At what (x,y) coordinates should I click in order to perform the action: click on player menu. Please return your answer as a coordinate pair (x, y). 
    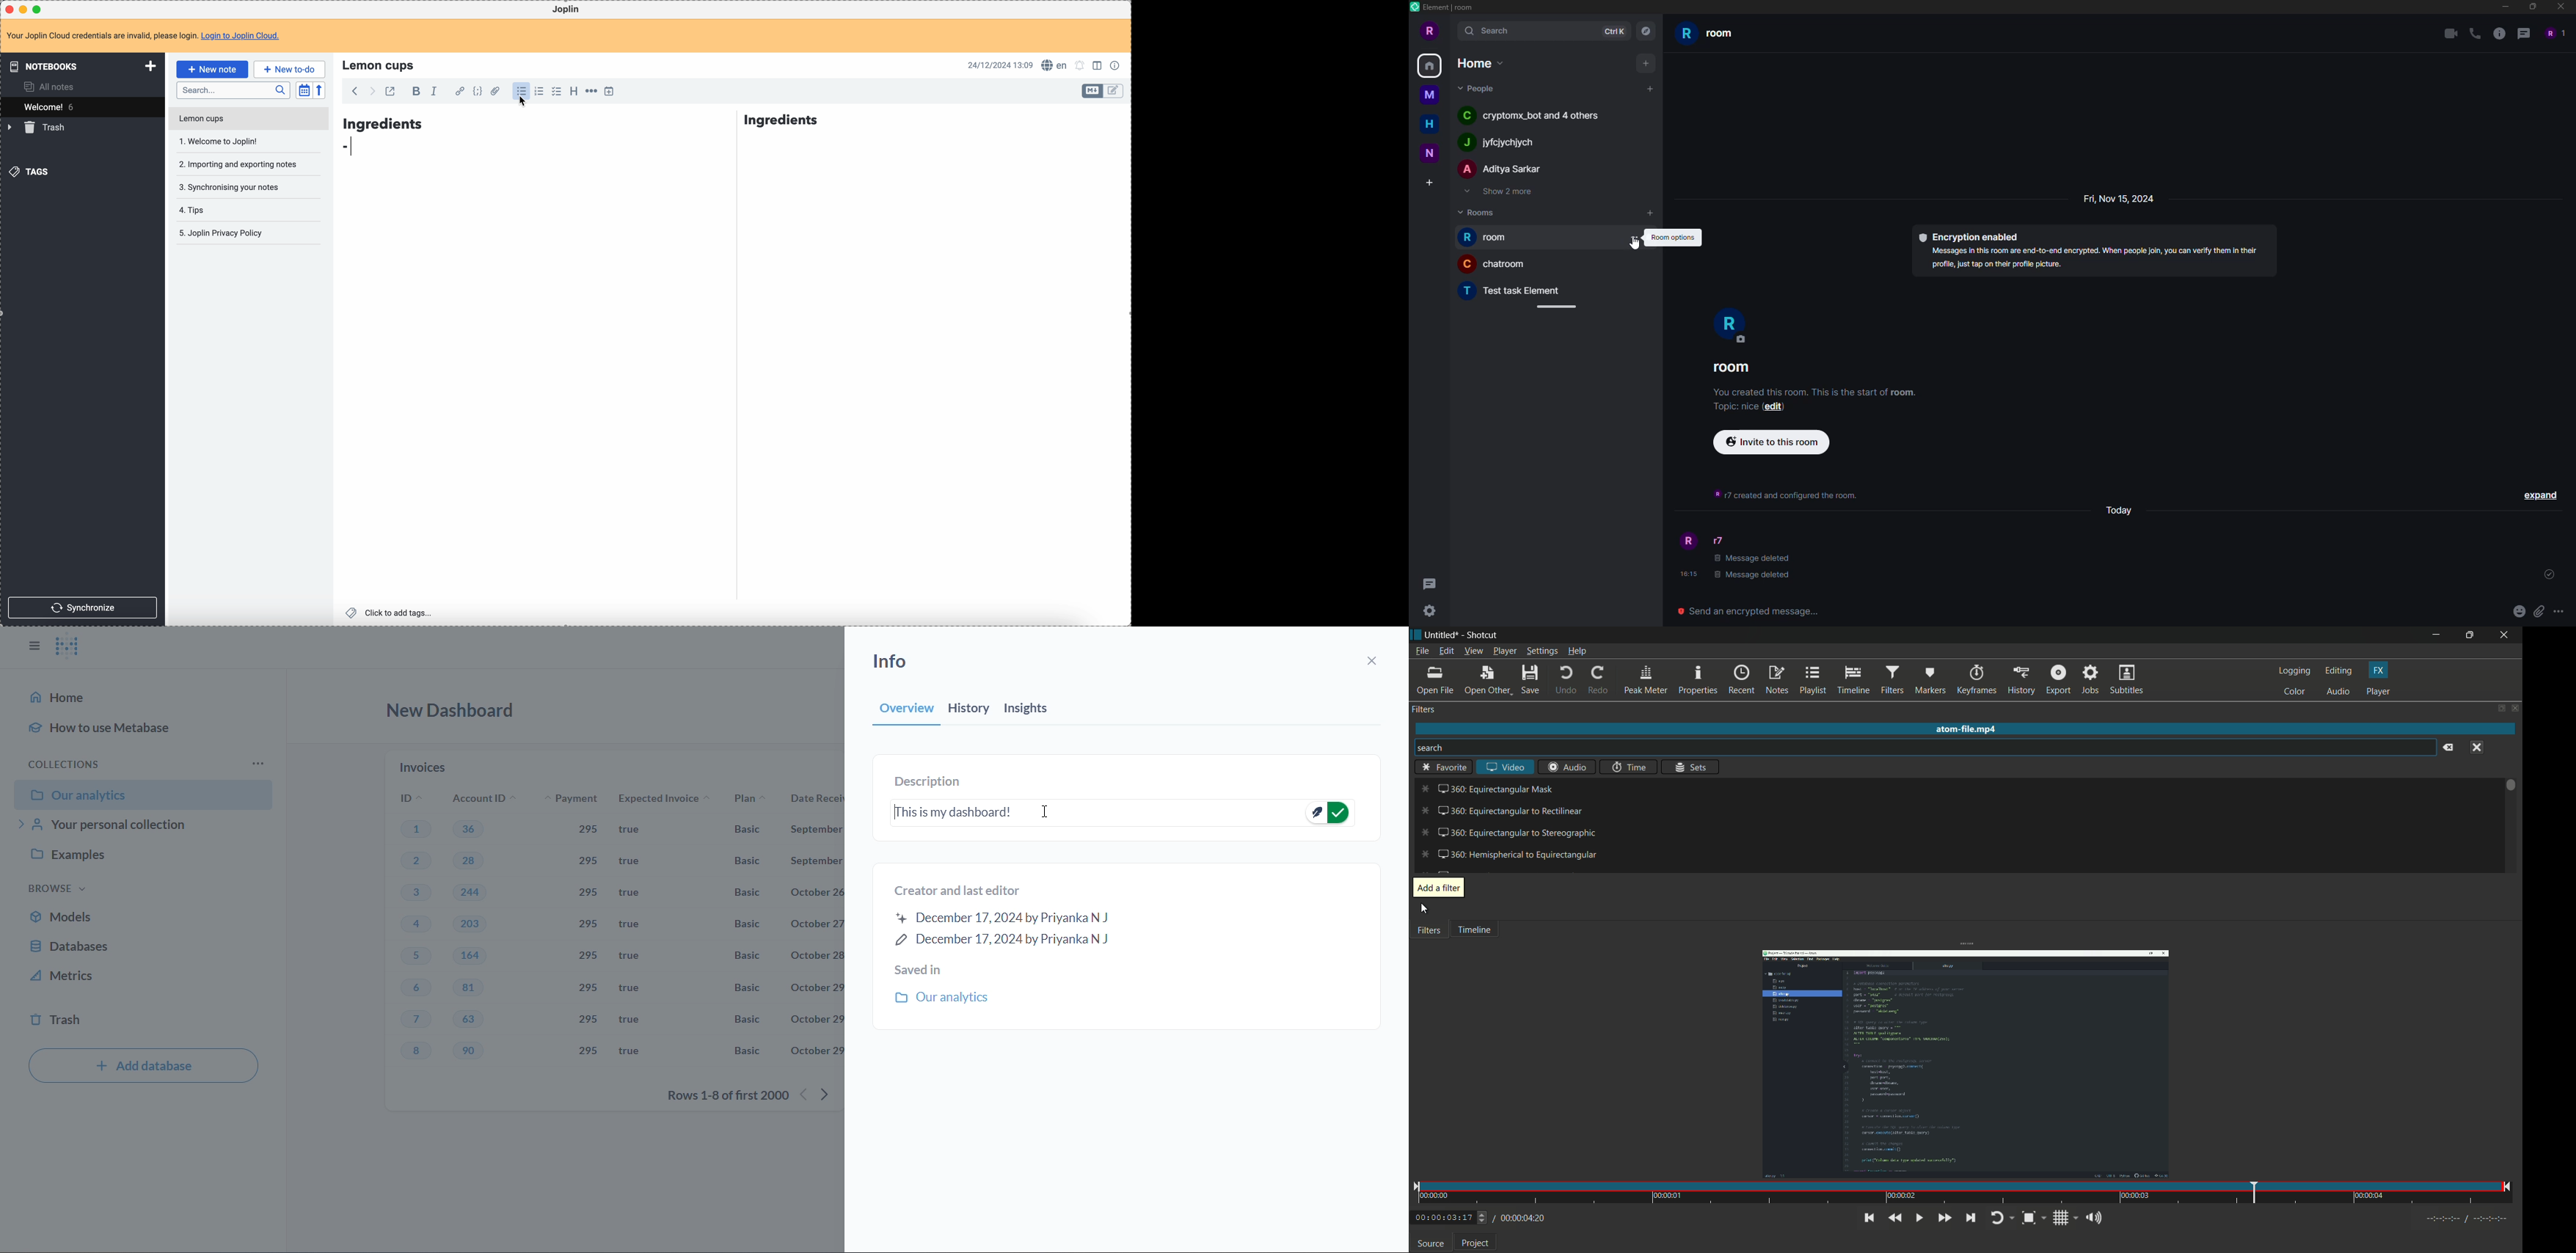
    Looking at the image, I should click on (1504, 651).